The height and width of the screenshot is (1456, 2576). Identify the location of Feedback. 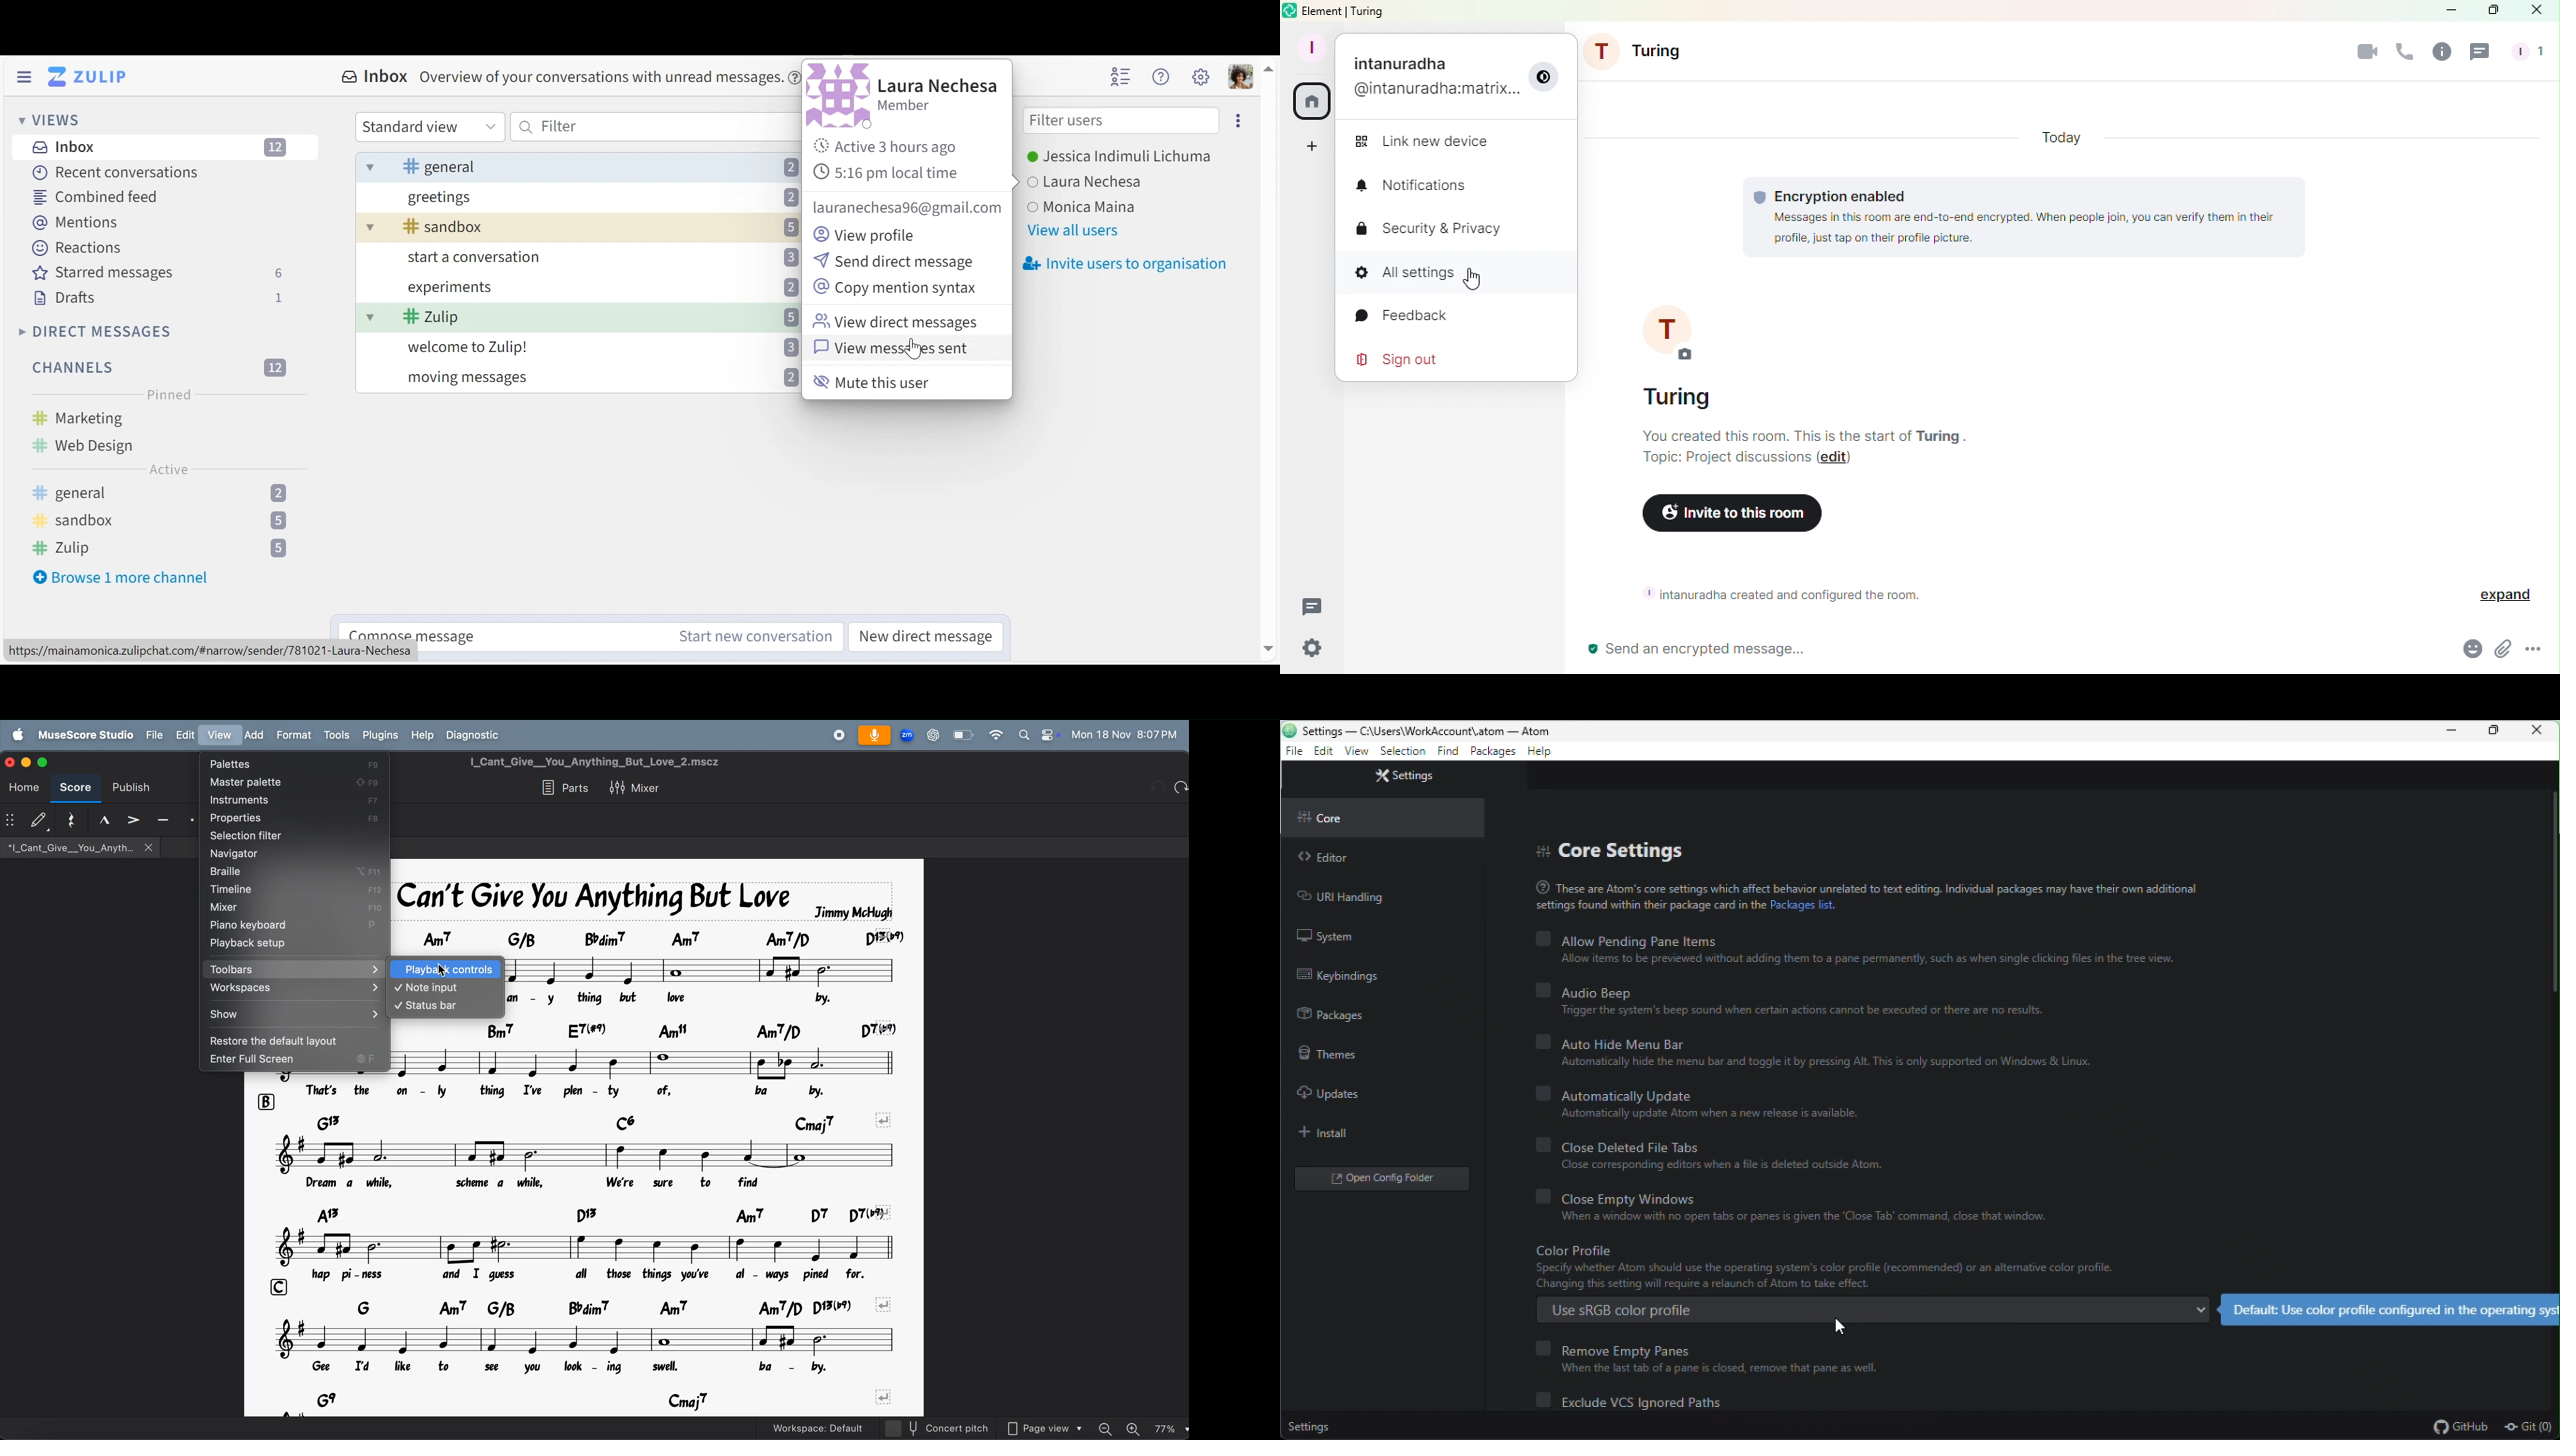
(1412, 316).